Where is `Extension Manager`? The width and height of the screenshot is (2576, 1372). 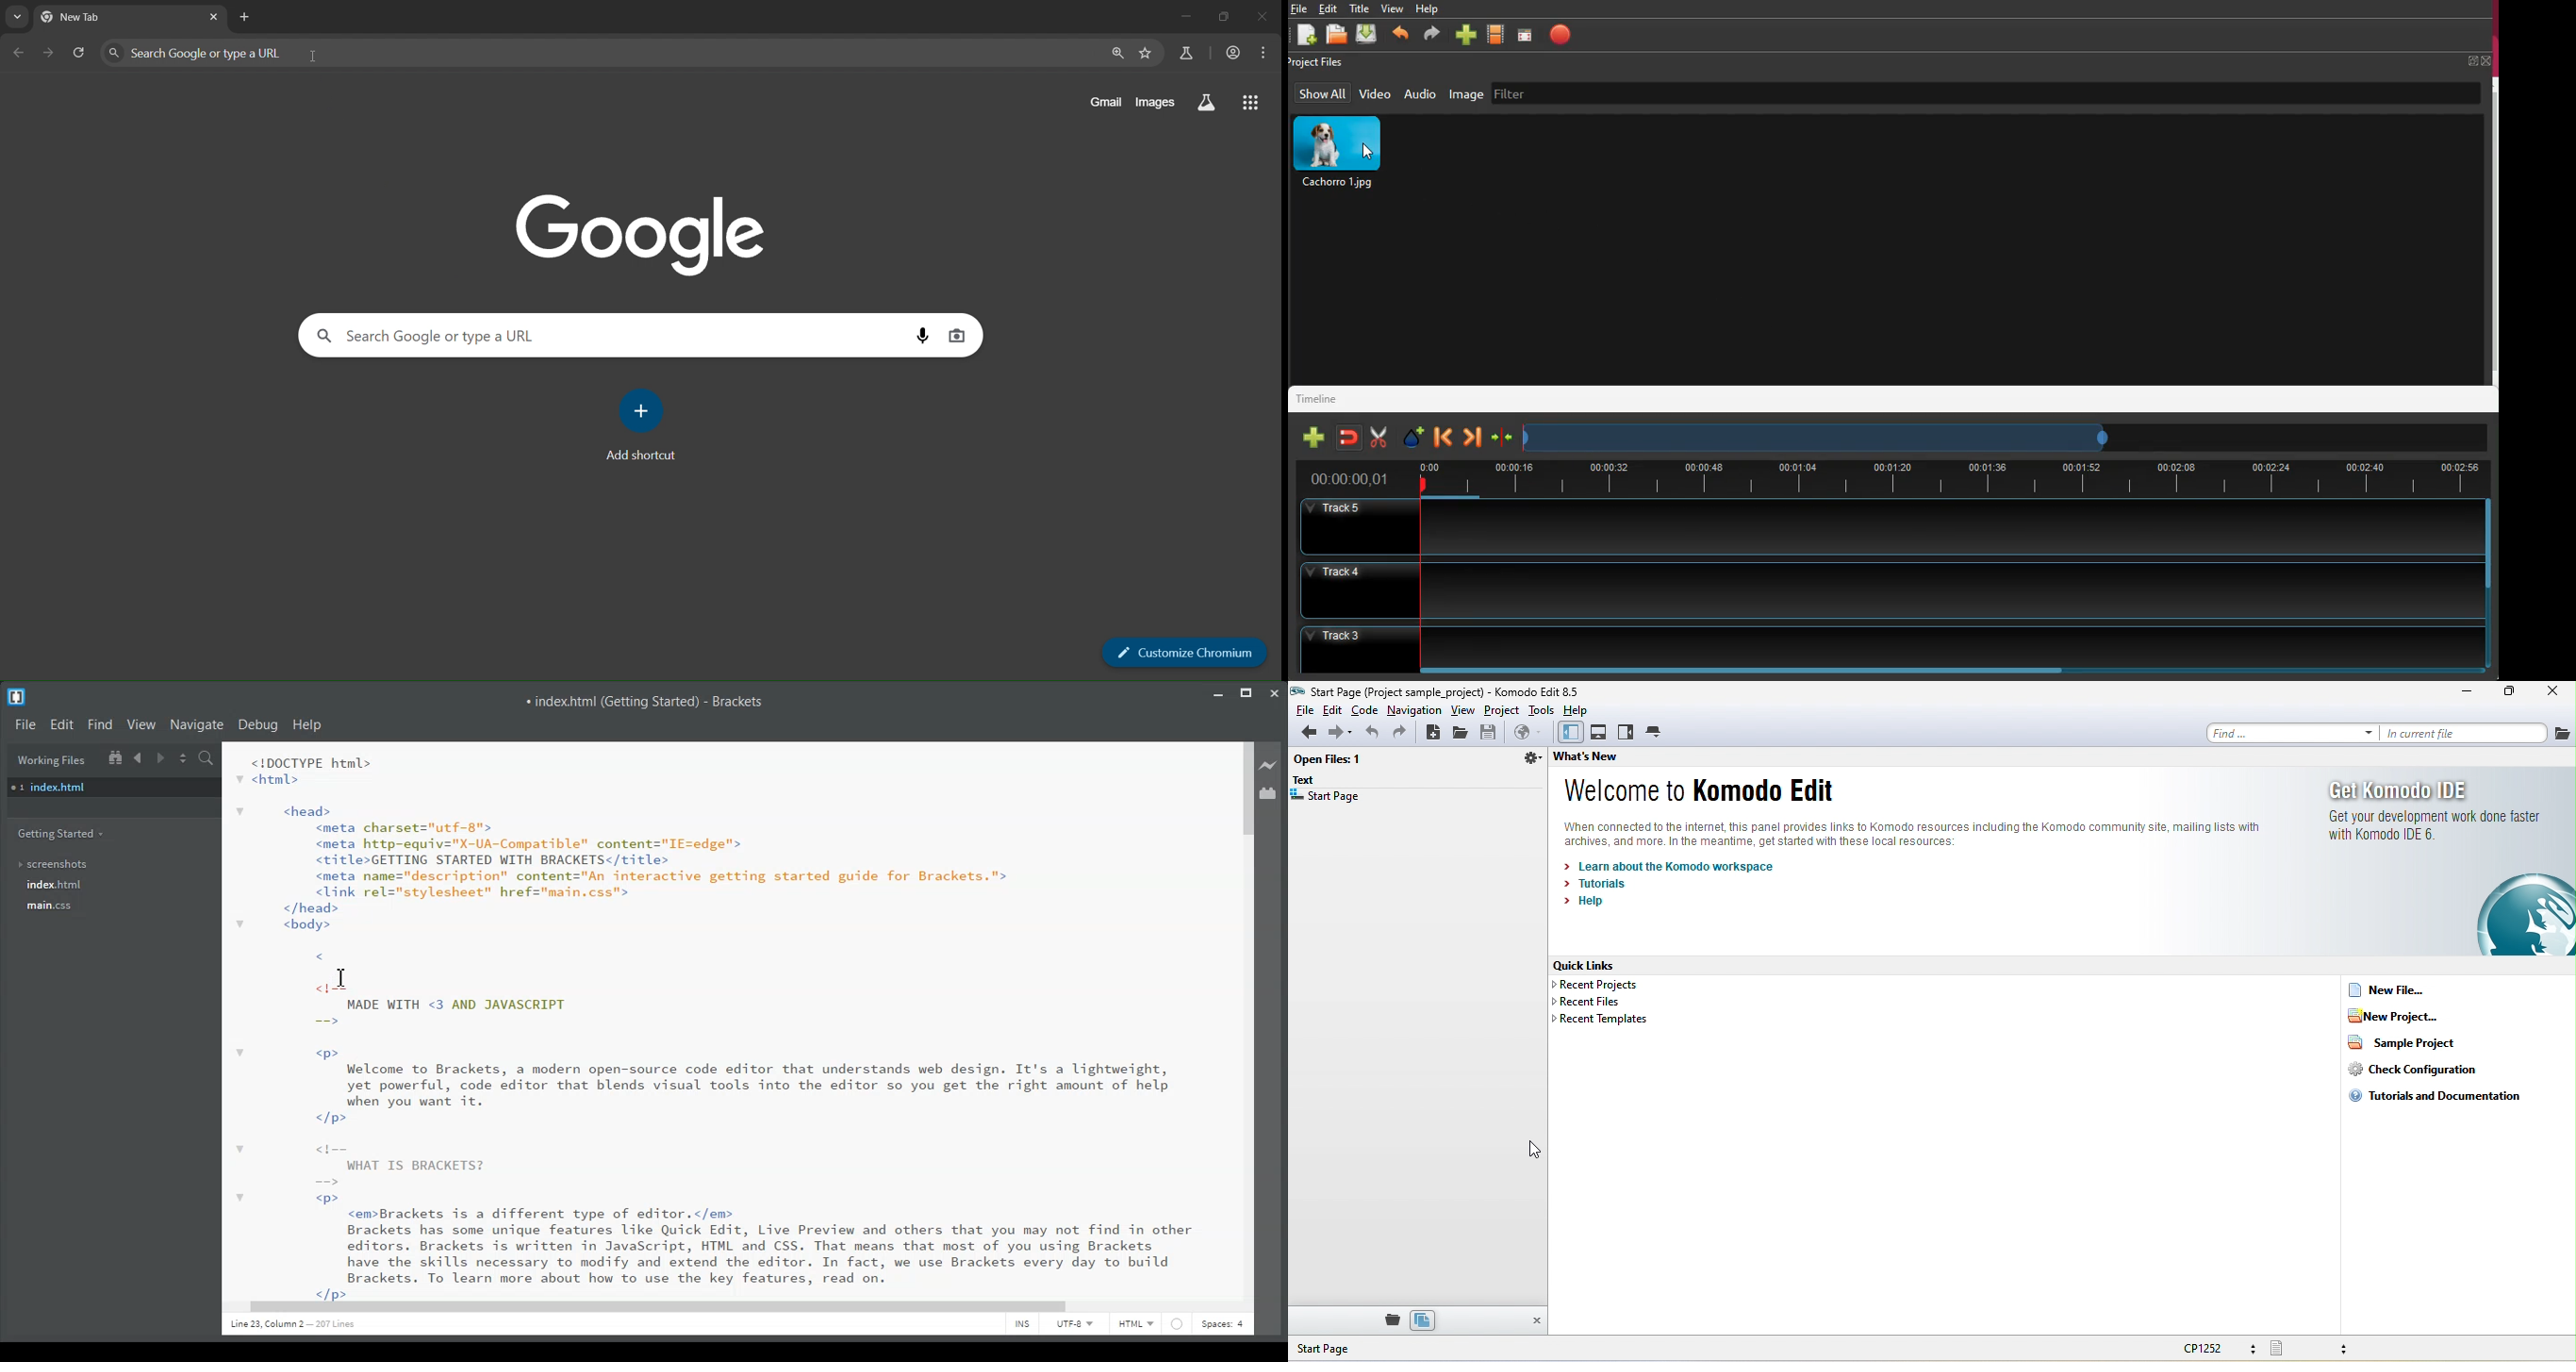 Extension Manager is located at coordinates (1270, 793).